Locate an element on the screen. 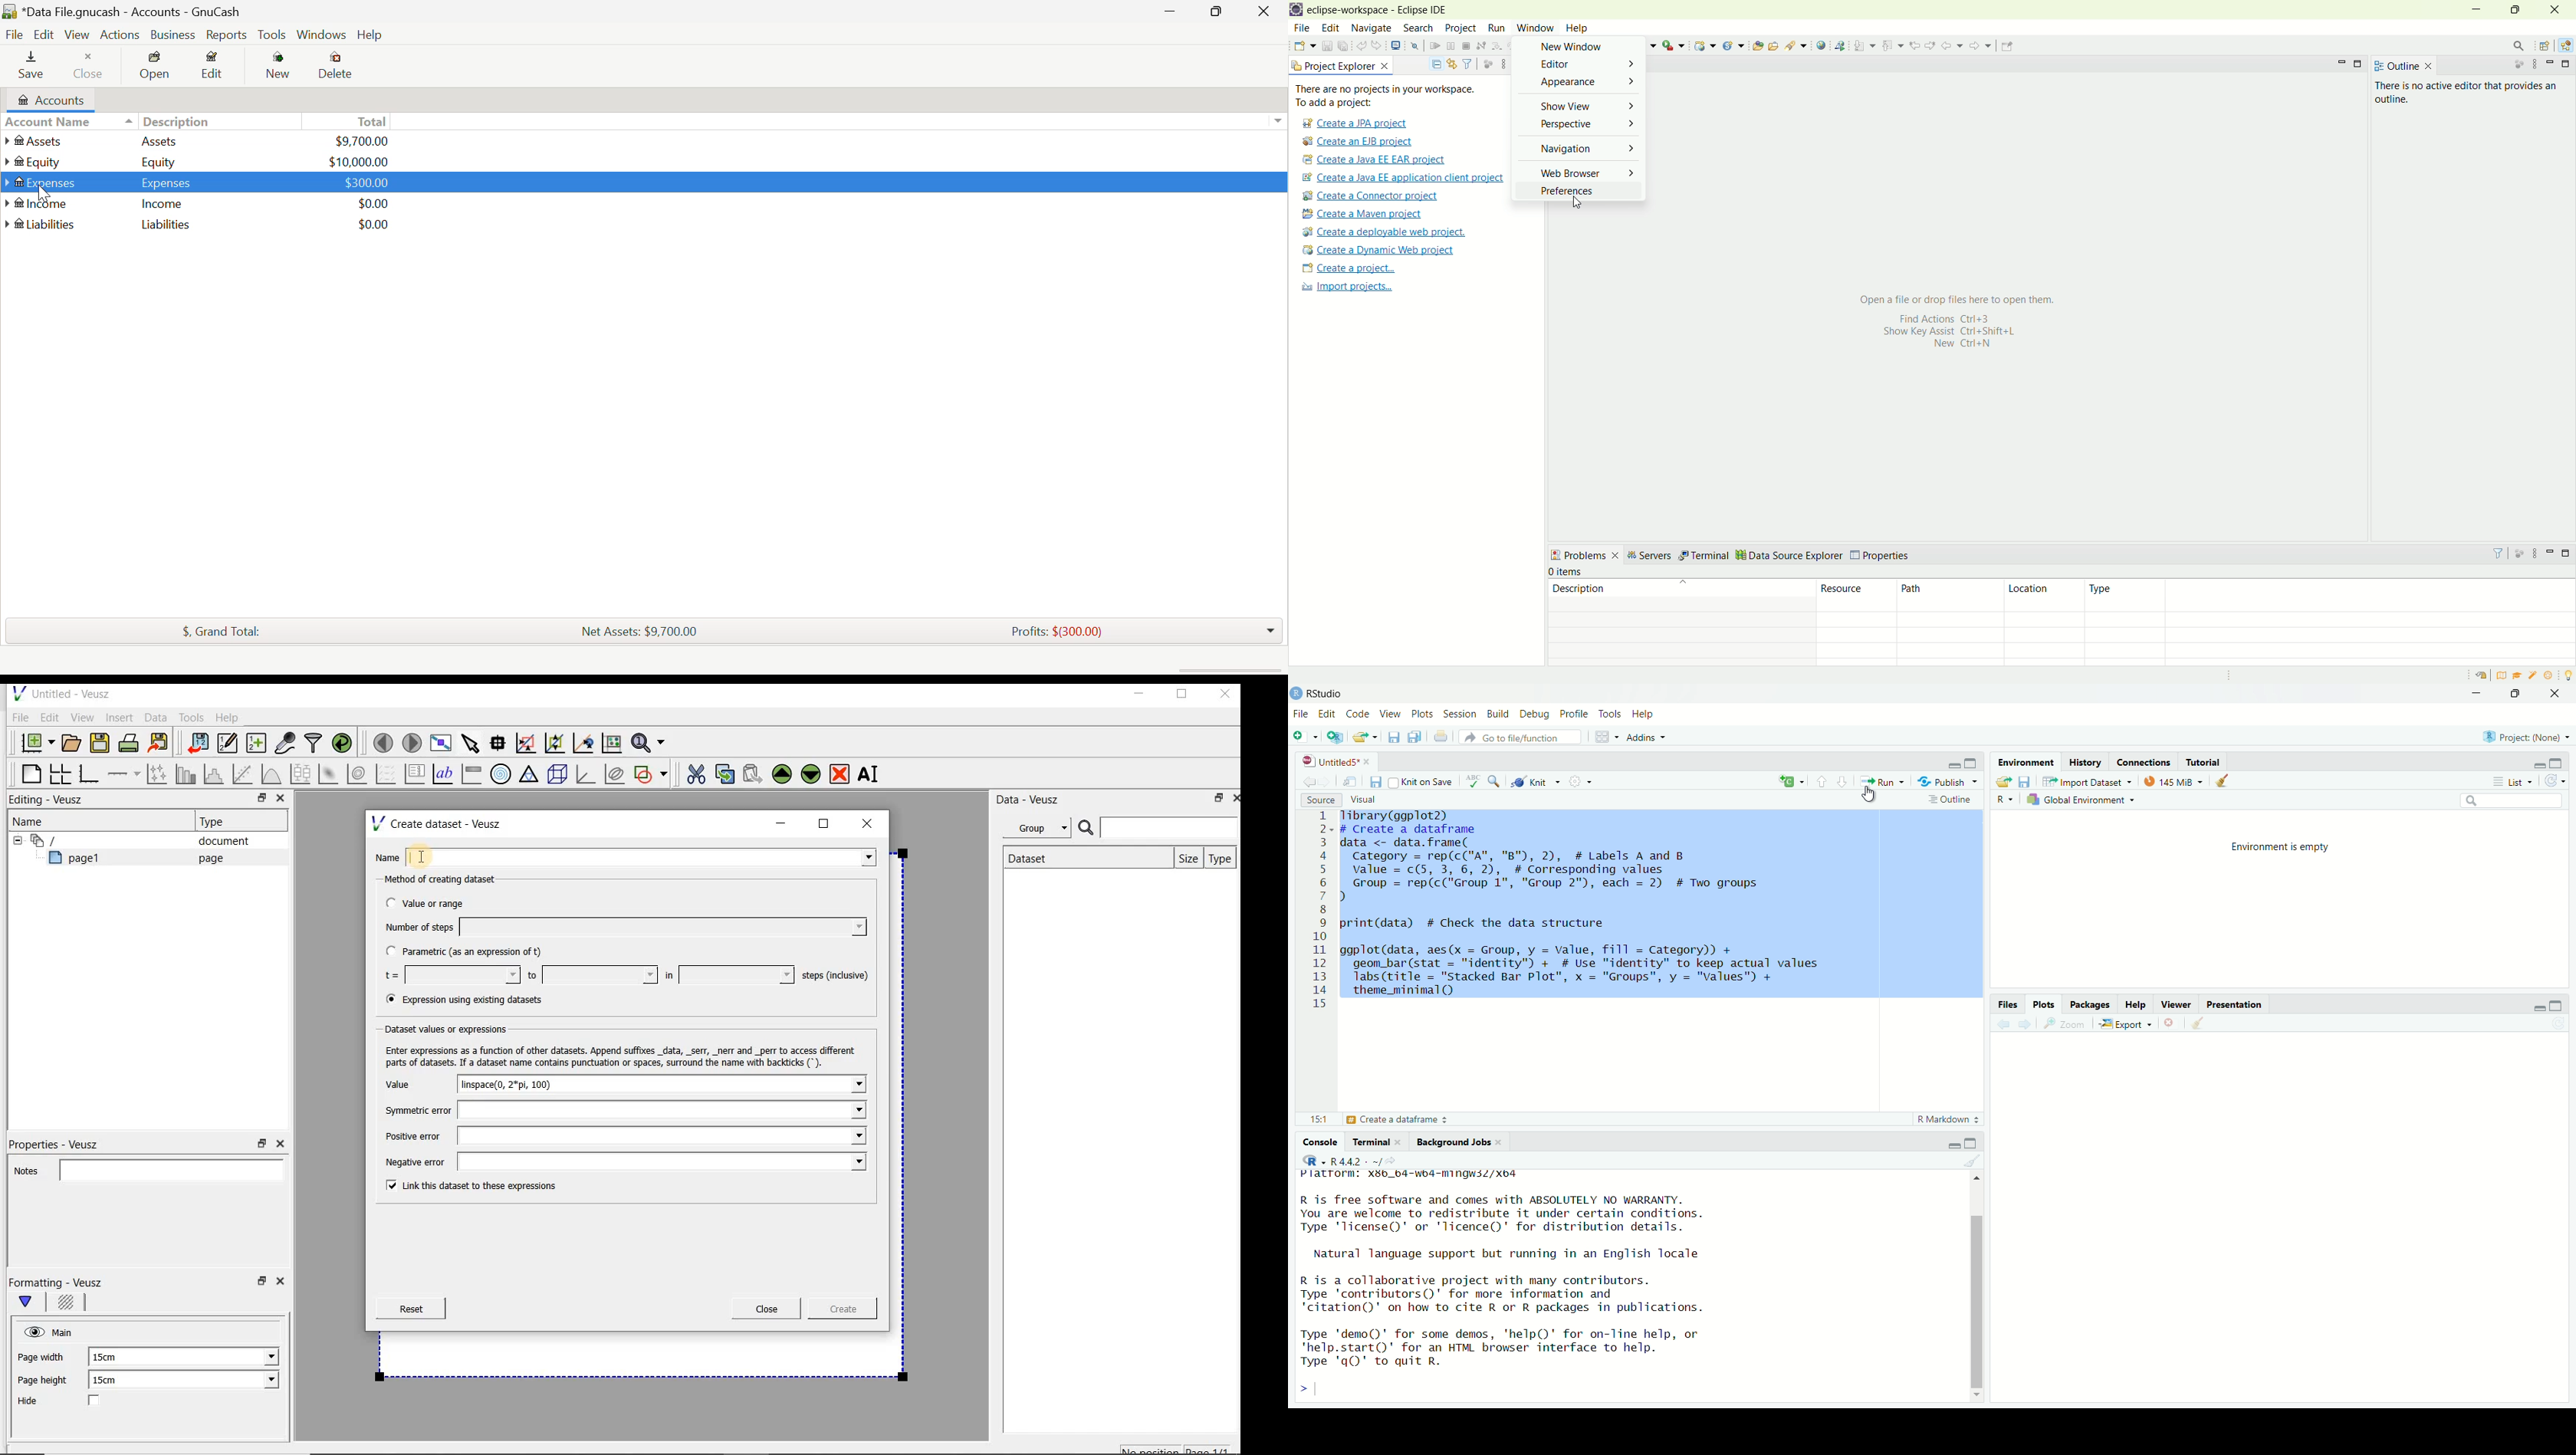 This screenshot has height=1456, width=2576. Create a project is located at coordinates (1335, 737).